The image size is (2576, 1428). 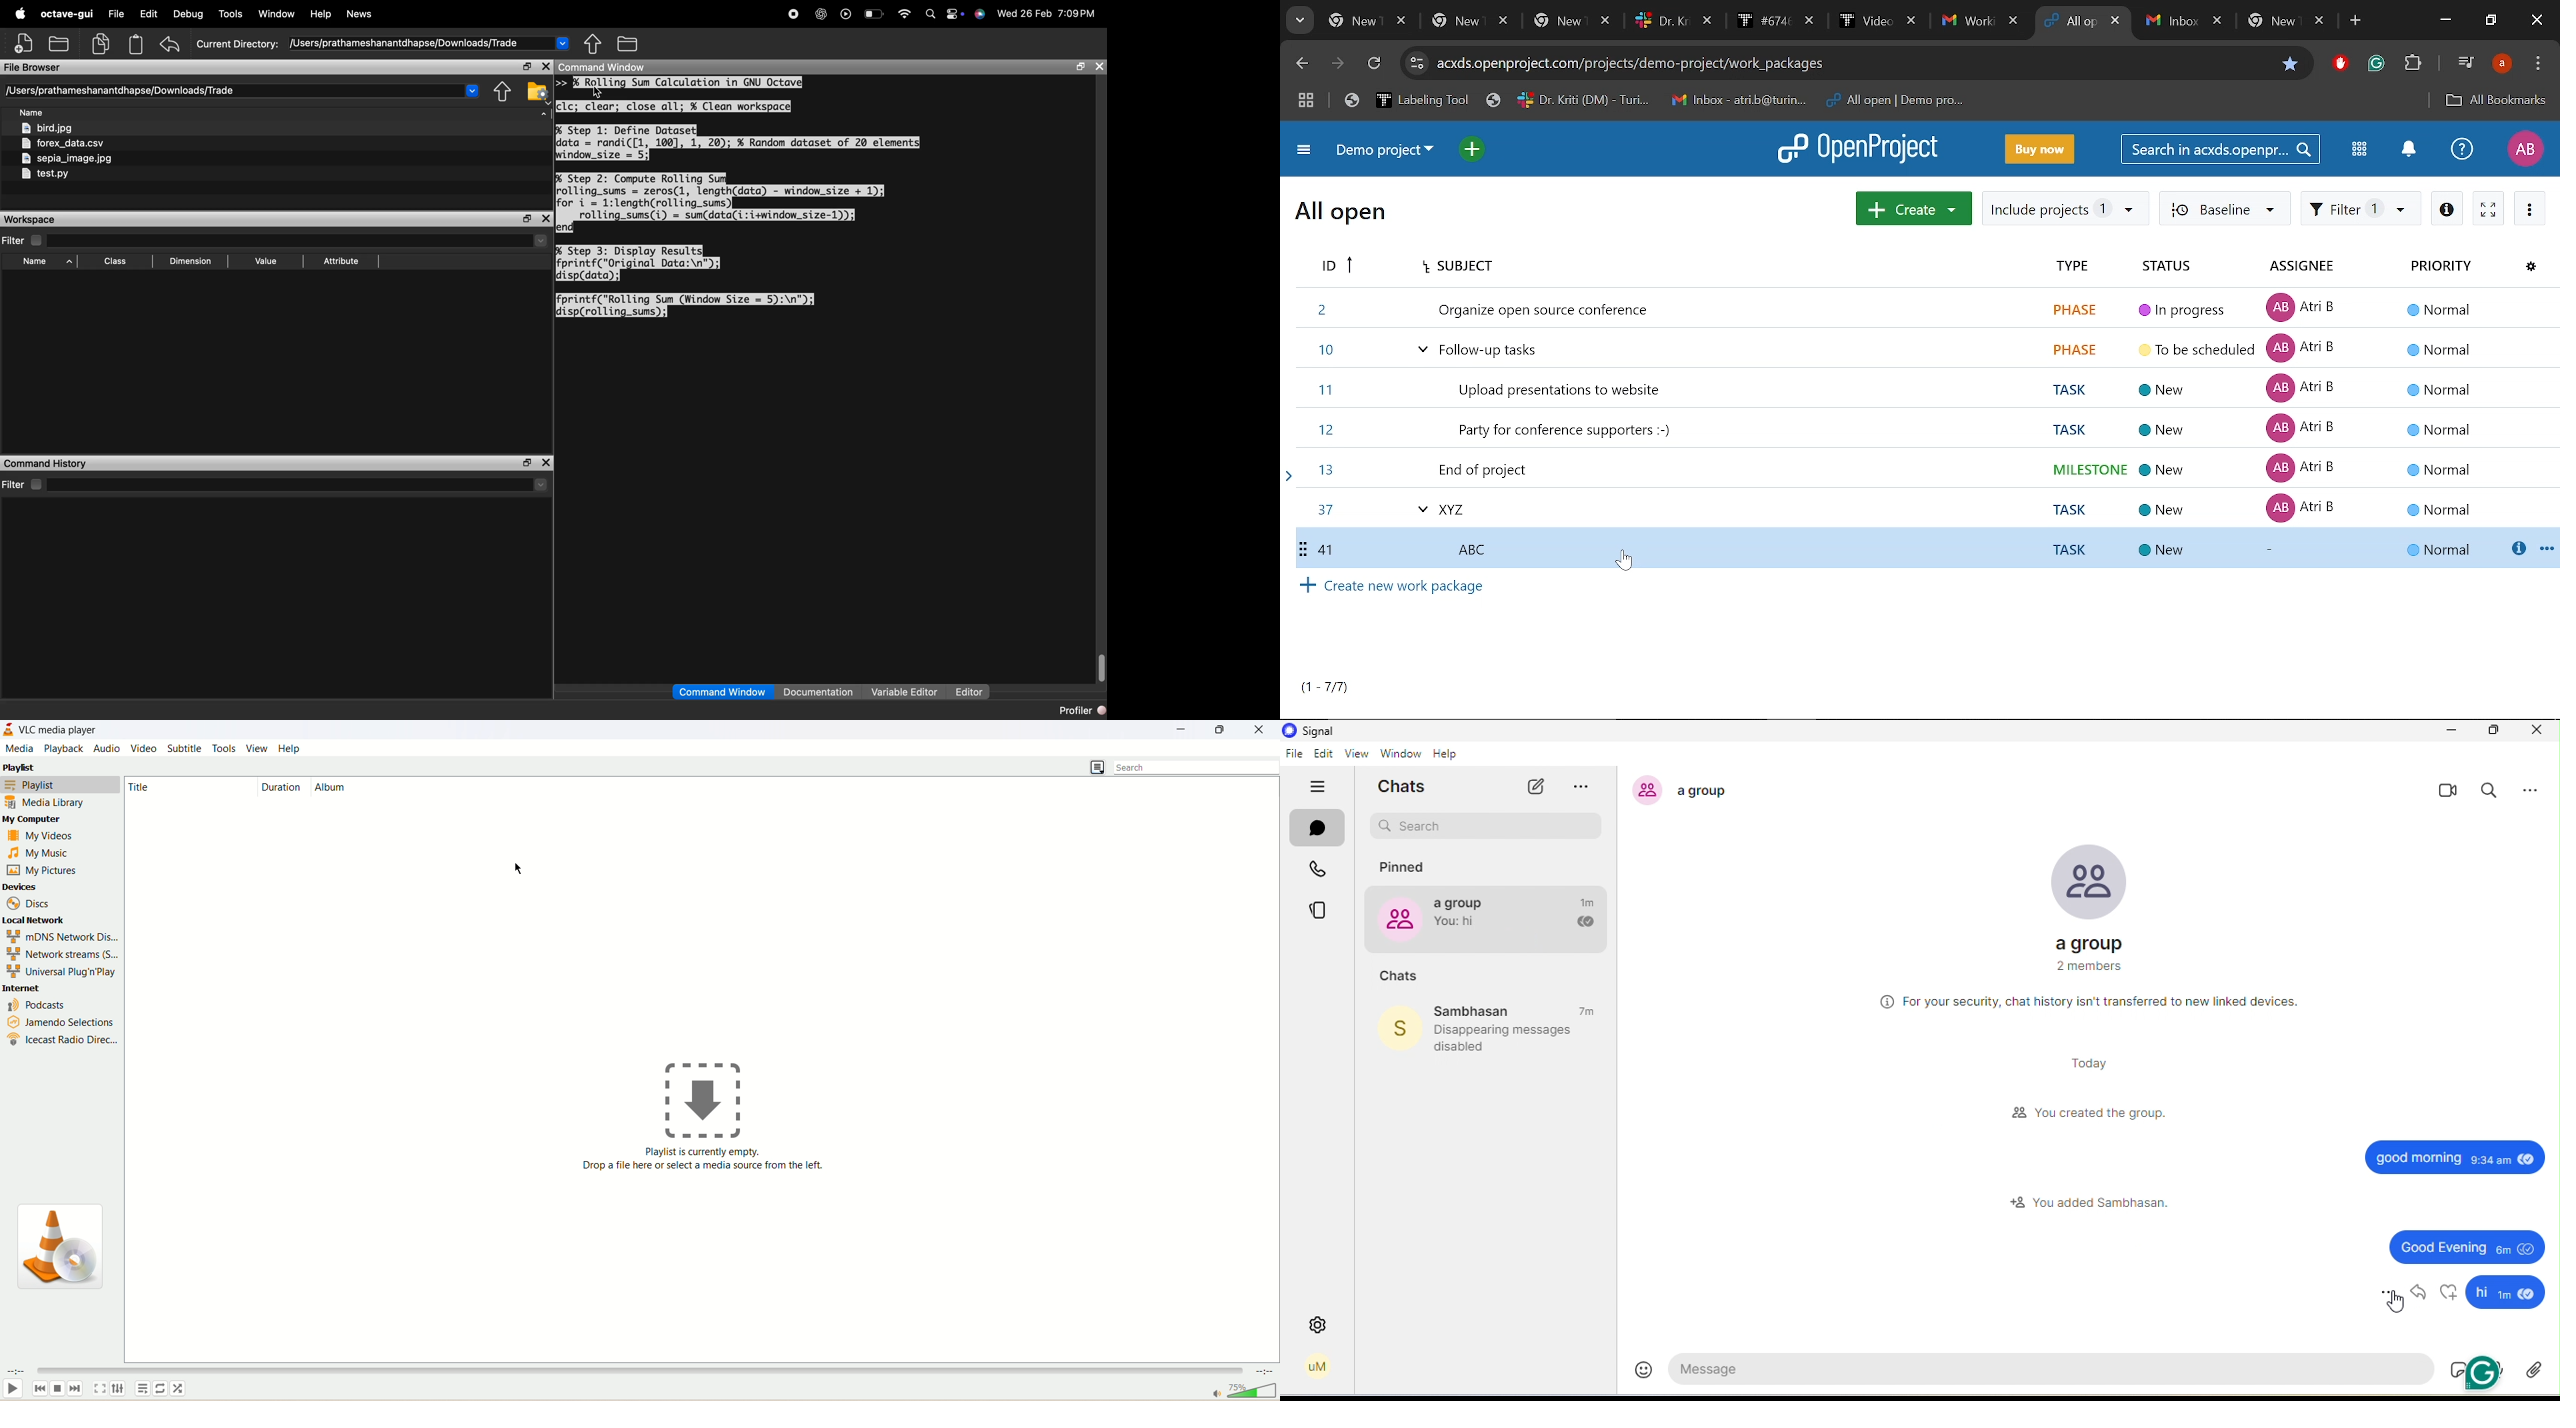 What do you see at coordinates (264, 261) in the screenshot?
I see `sort by value` at bounding box center [264, 261].